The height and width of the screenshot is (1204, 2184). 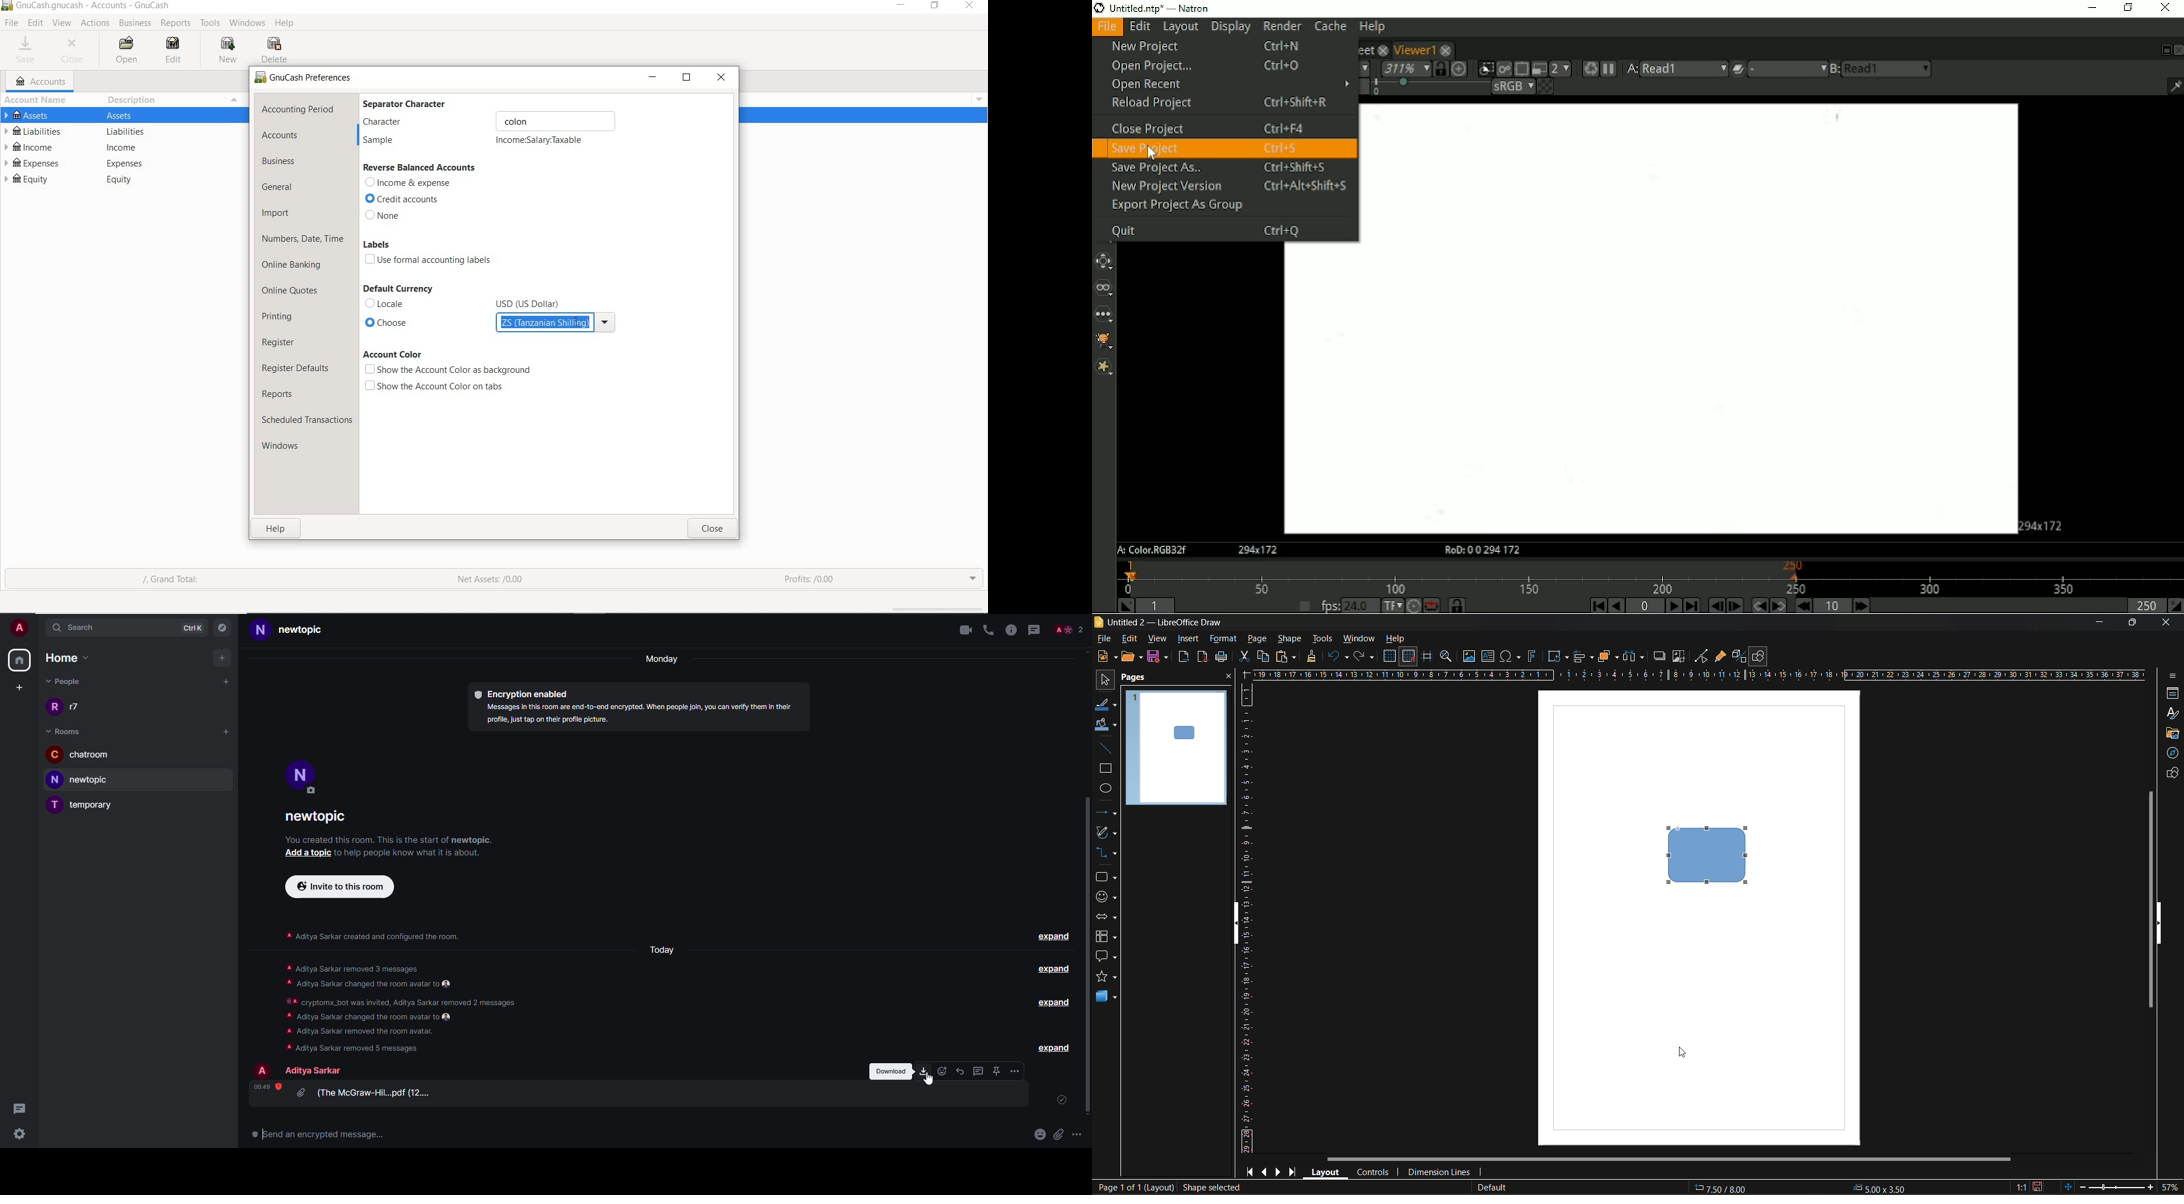 I want to click on page number, so click(x=1134, y=1188).